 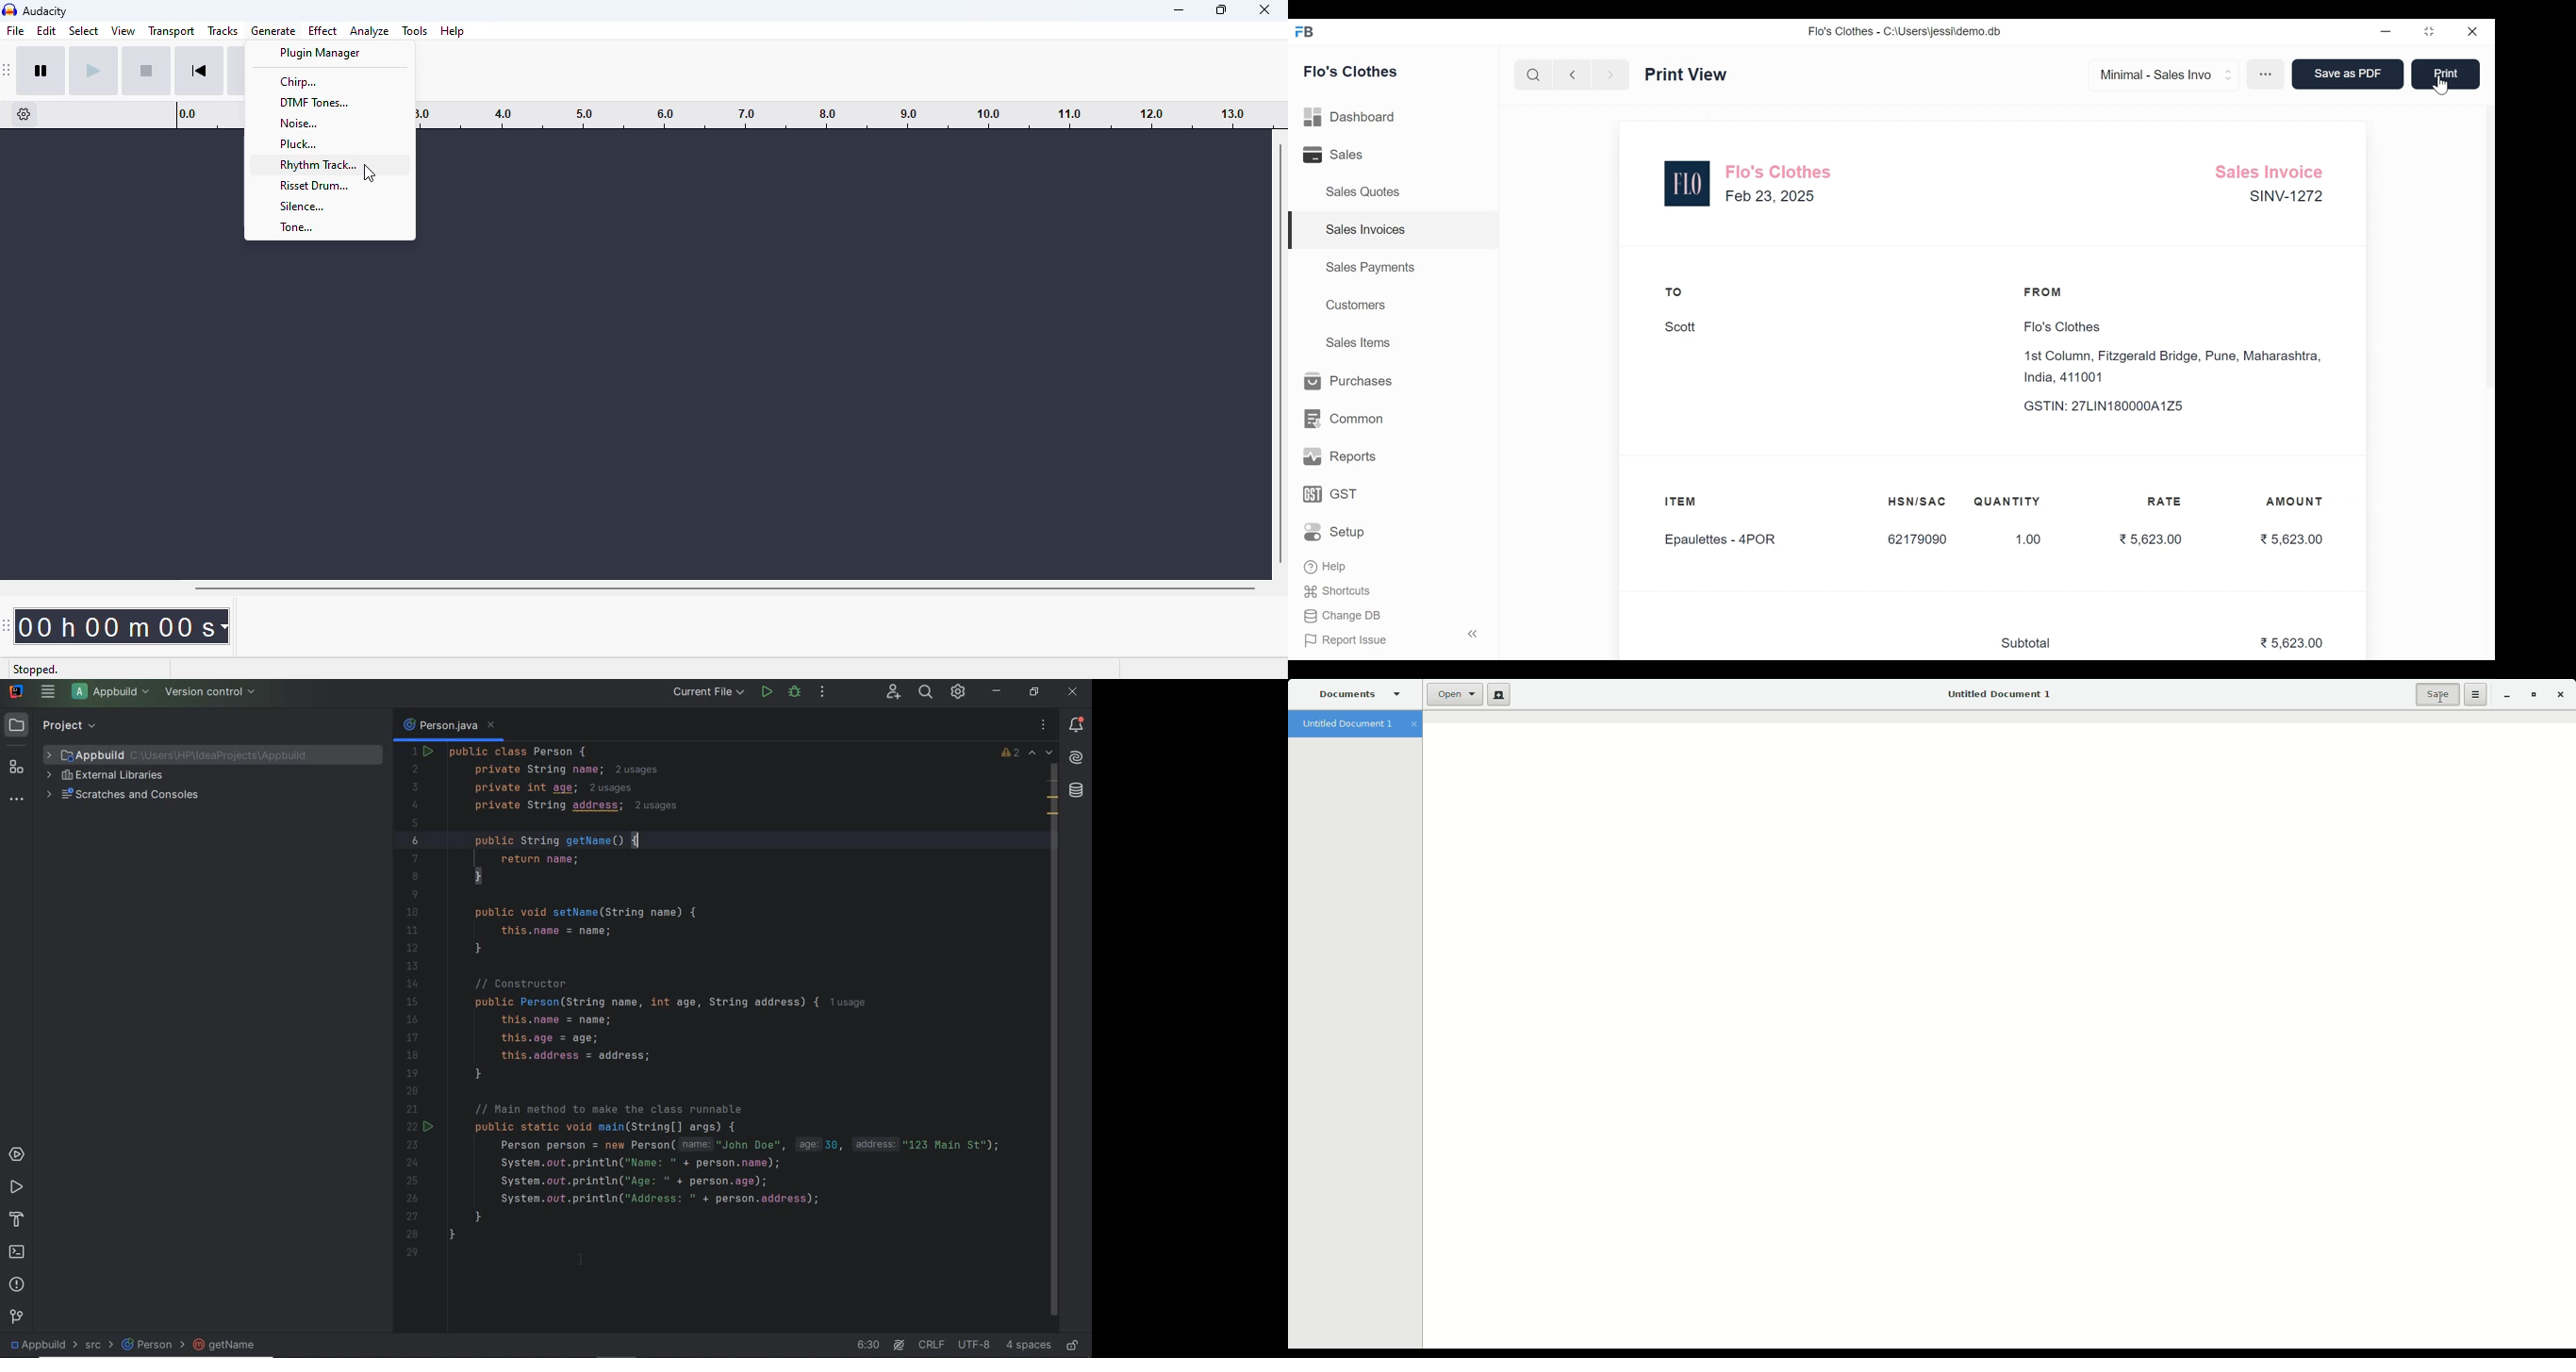 I want to click on More, so click(x=2267, y=75).